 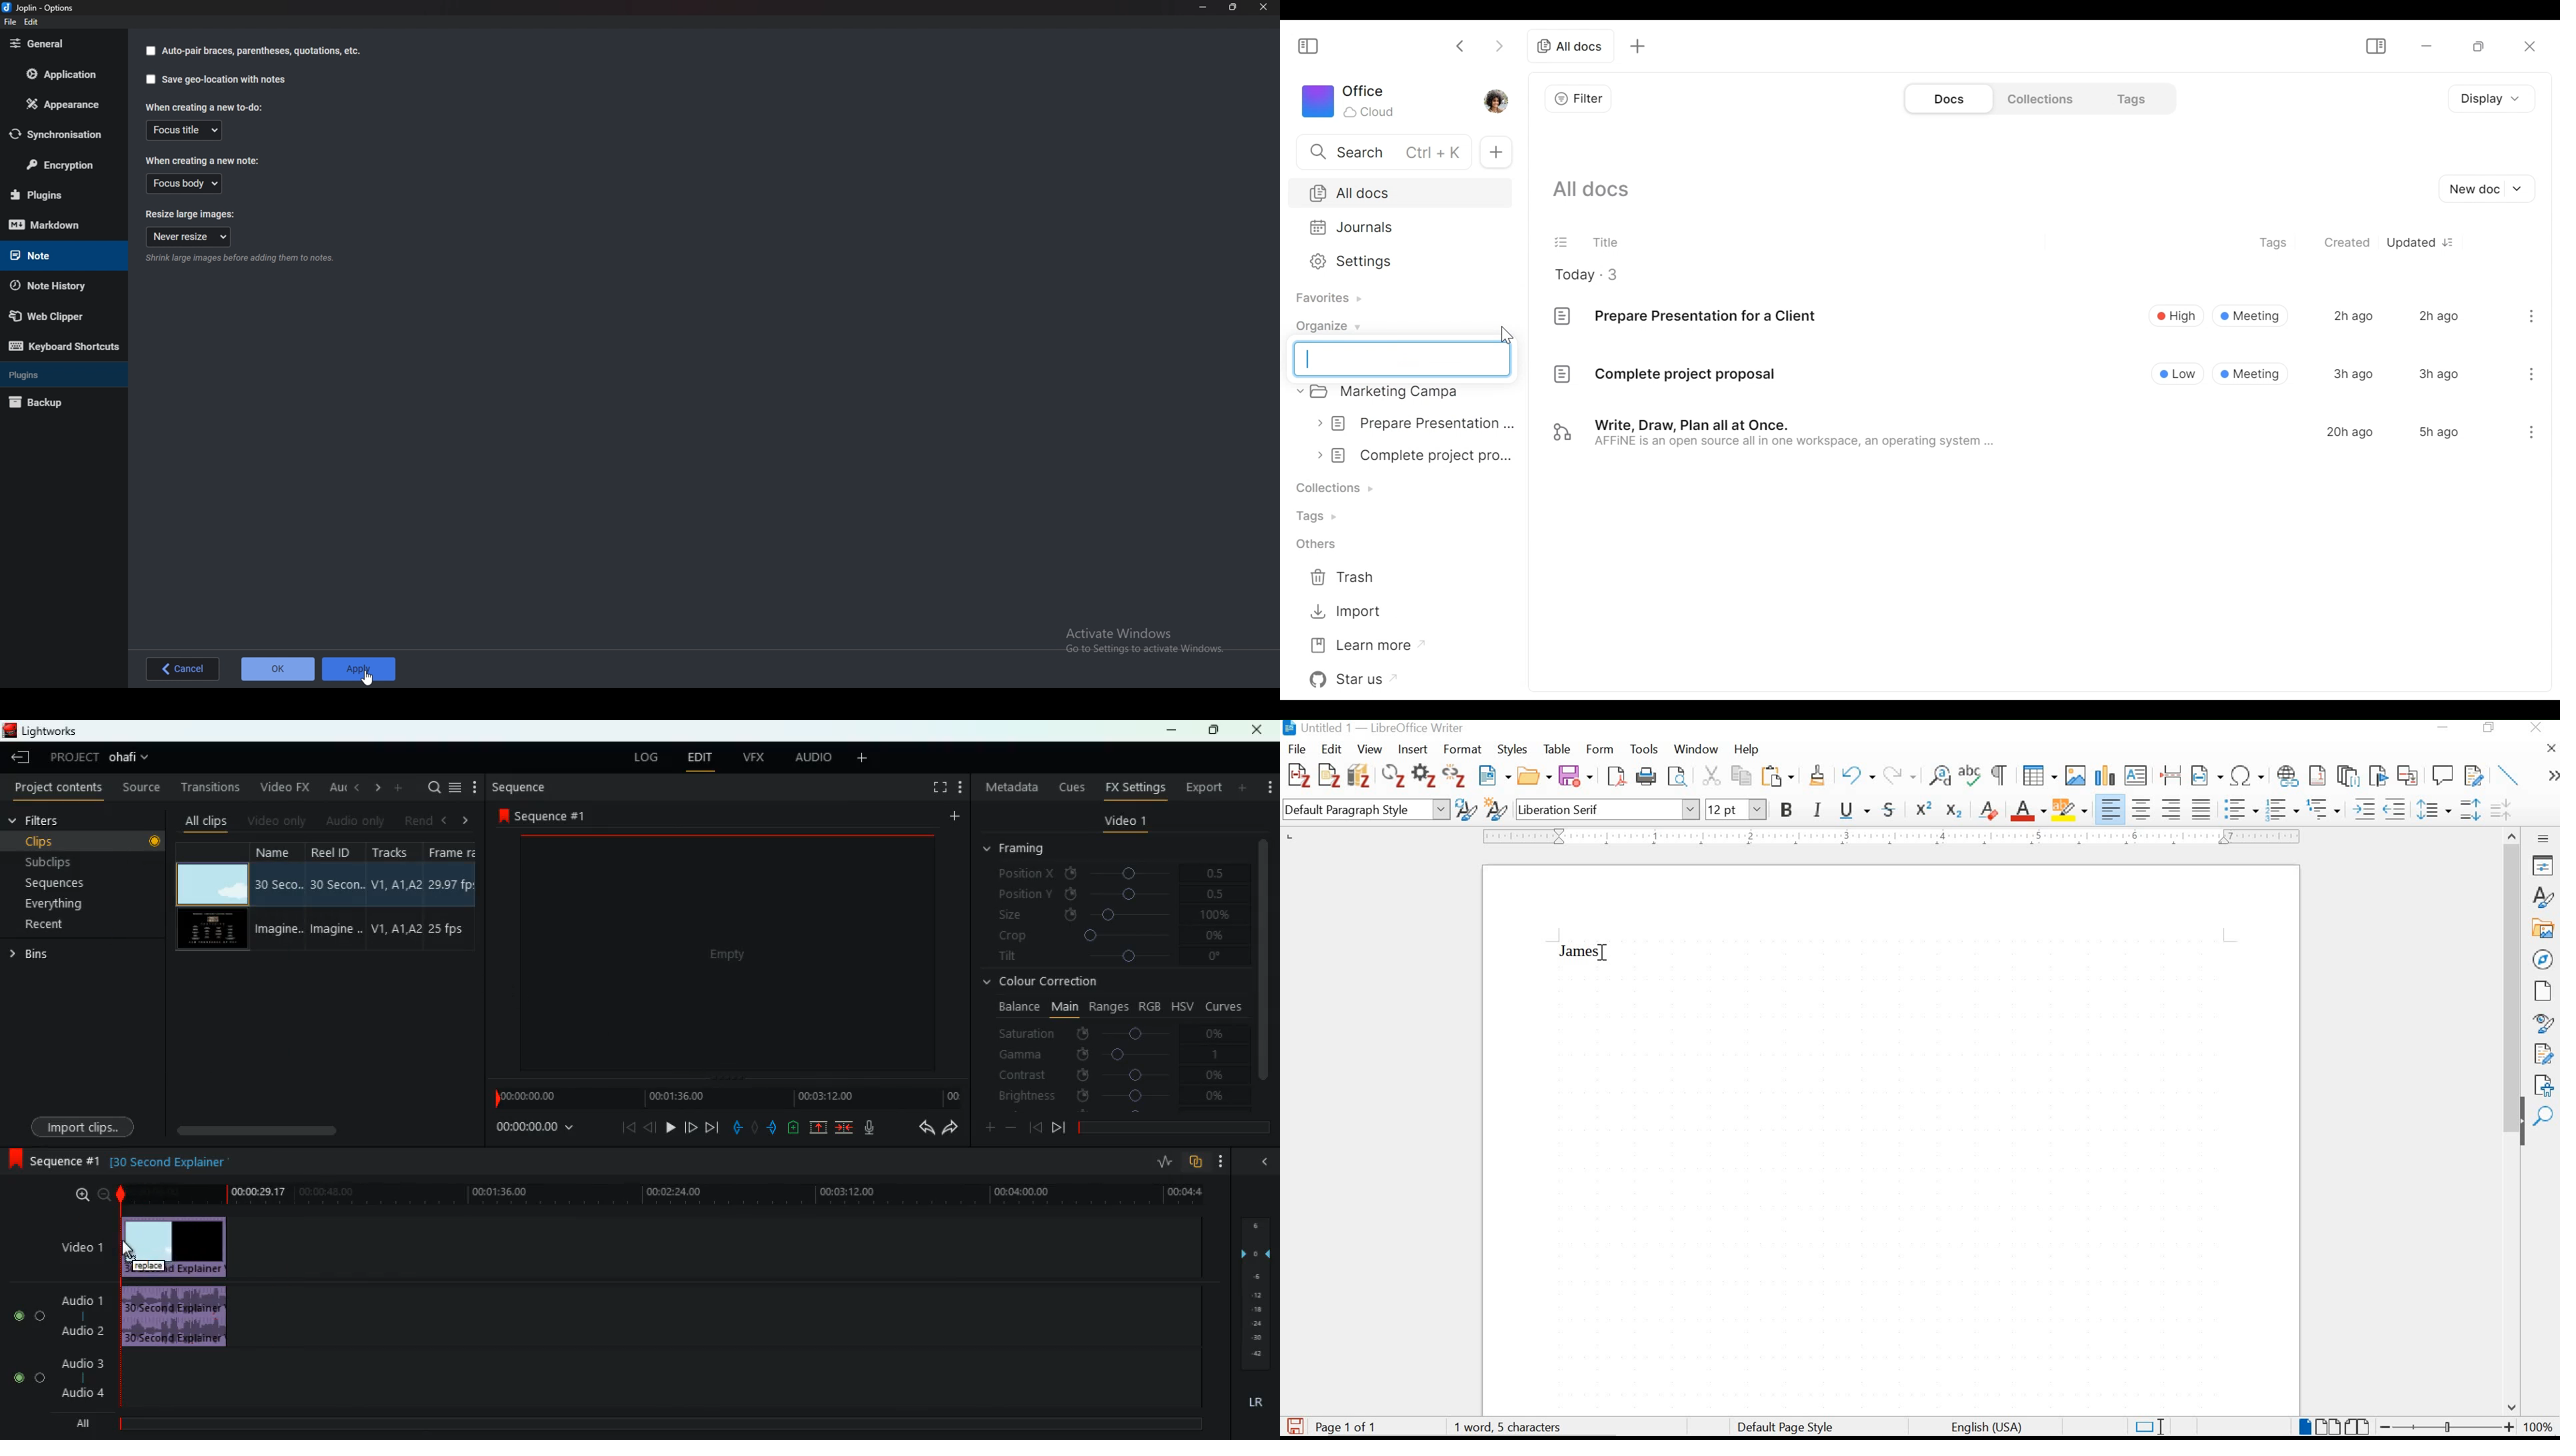 I want to click on audio, so click(x=813, y=758).